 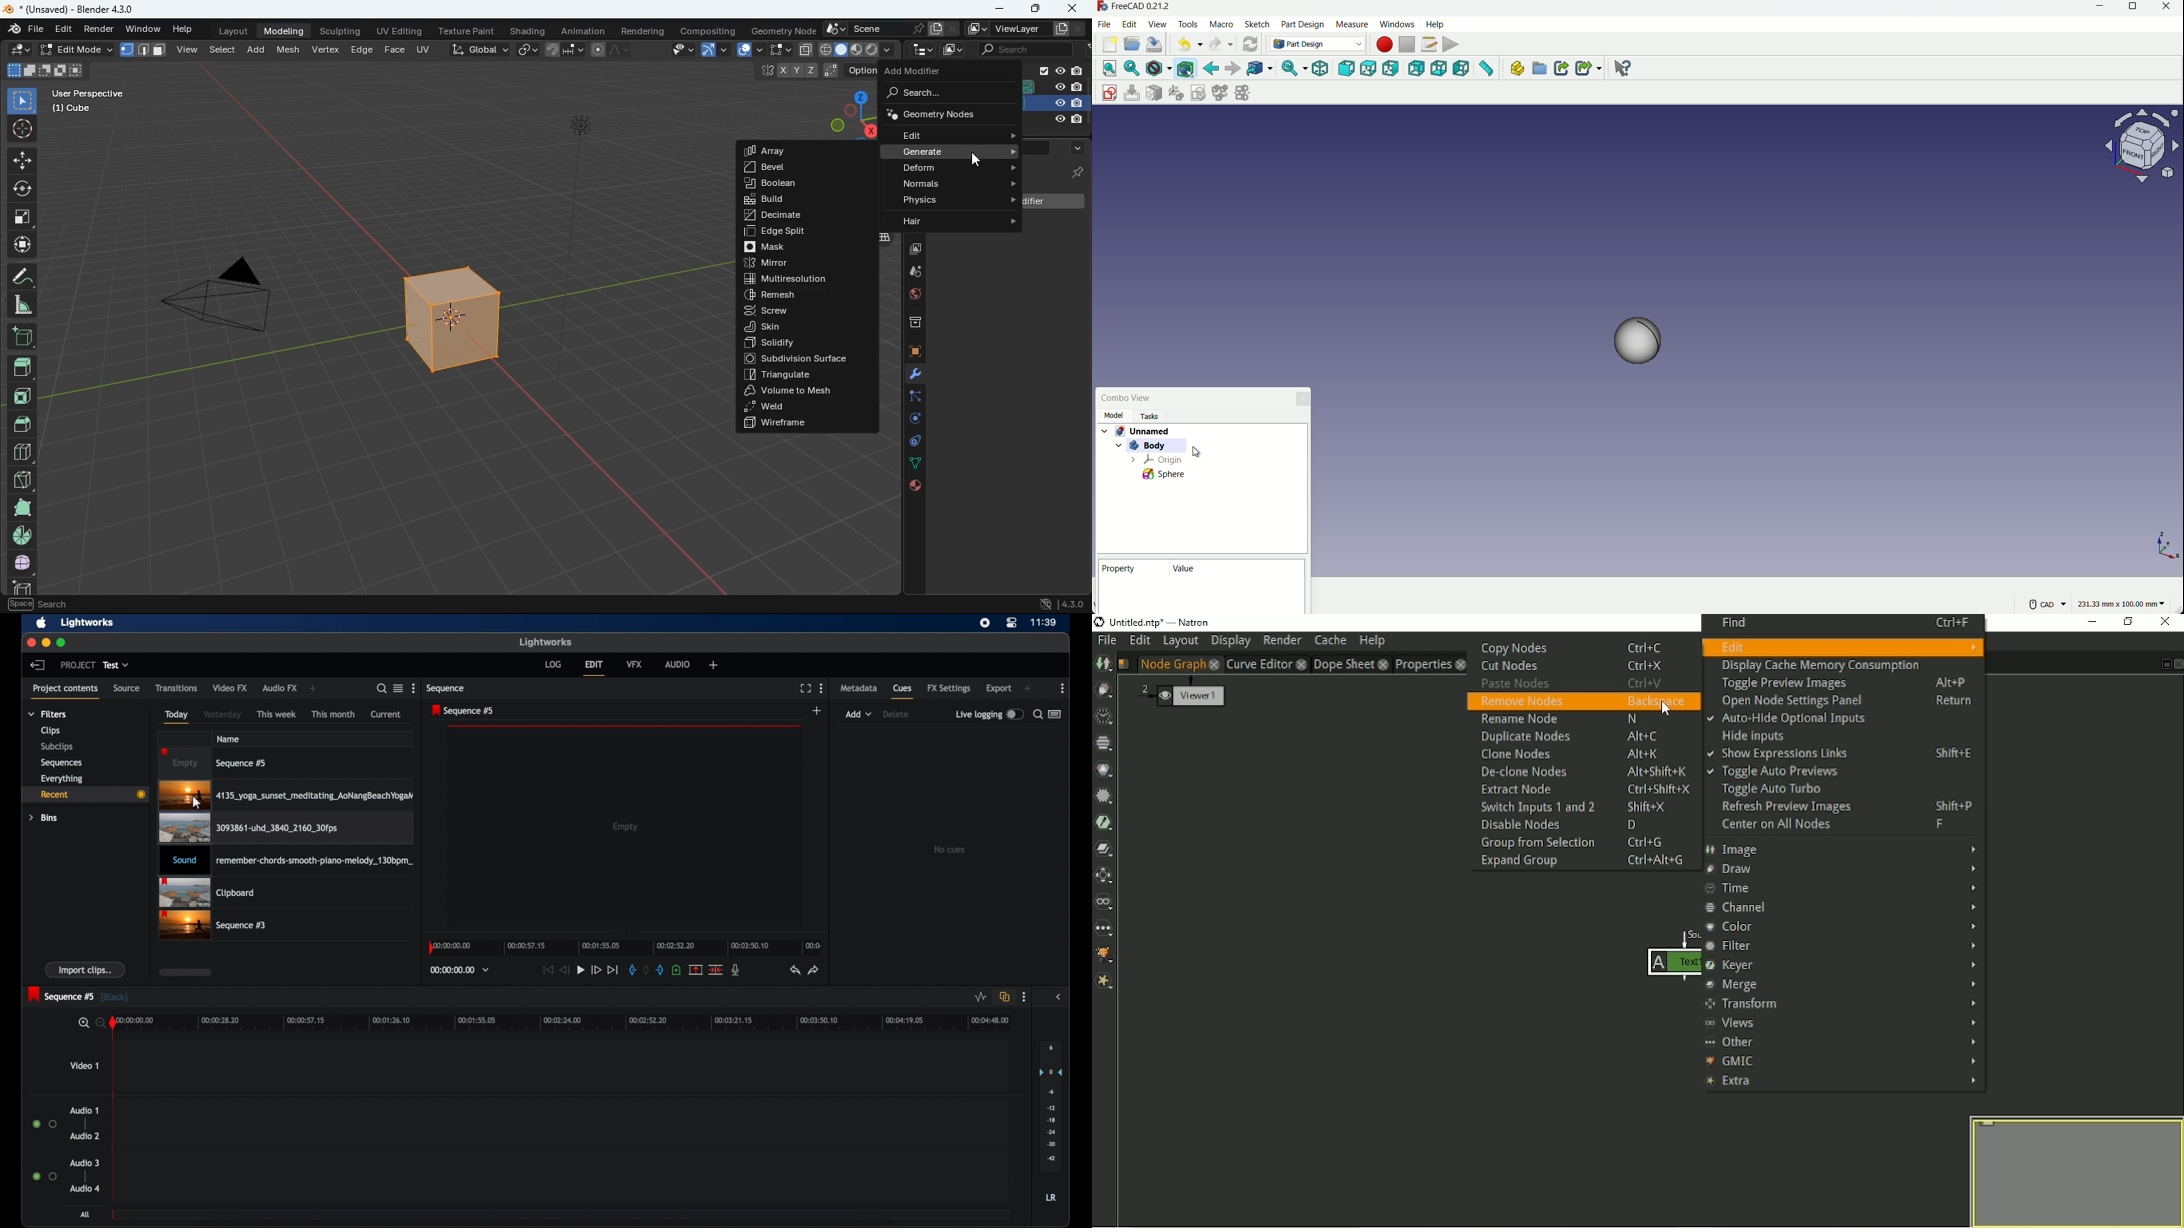 What do you see at coordinates (1133, 69) in the screenshot?
I see `fit selection` at bounding box center [1133, 69].